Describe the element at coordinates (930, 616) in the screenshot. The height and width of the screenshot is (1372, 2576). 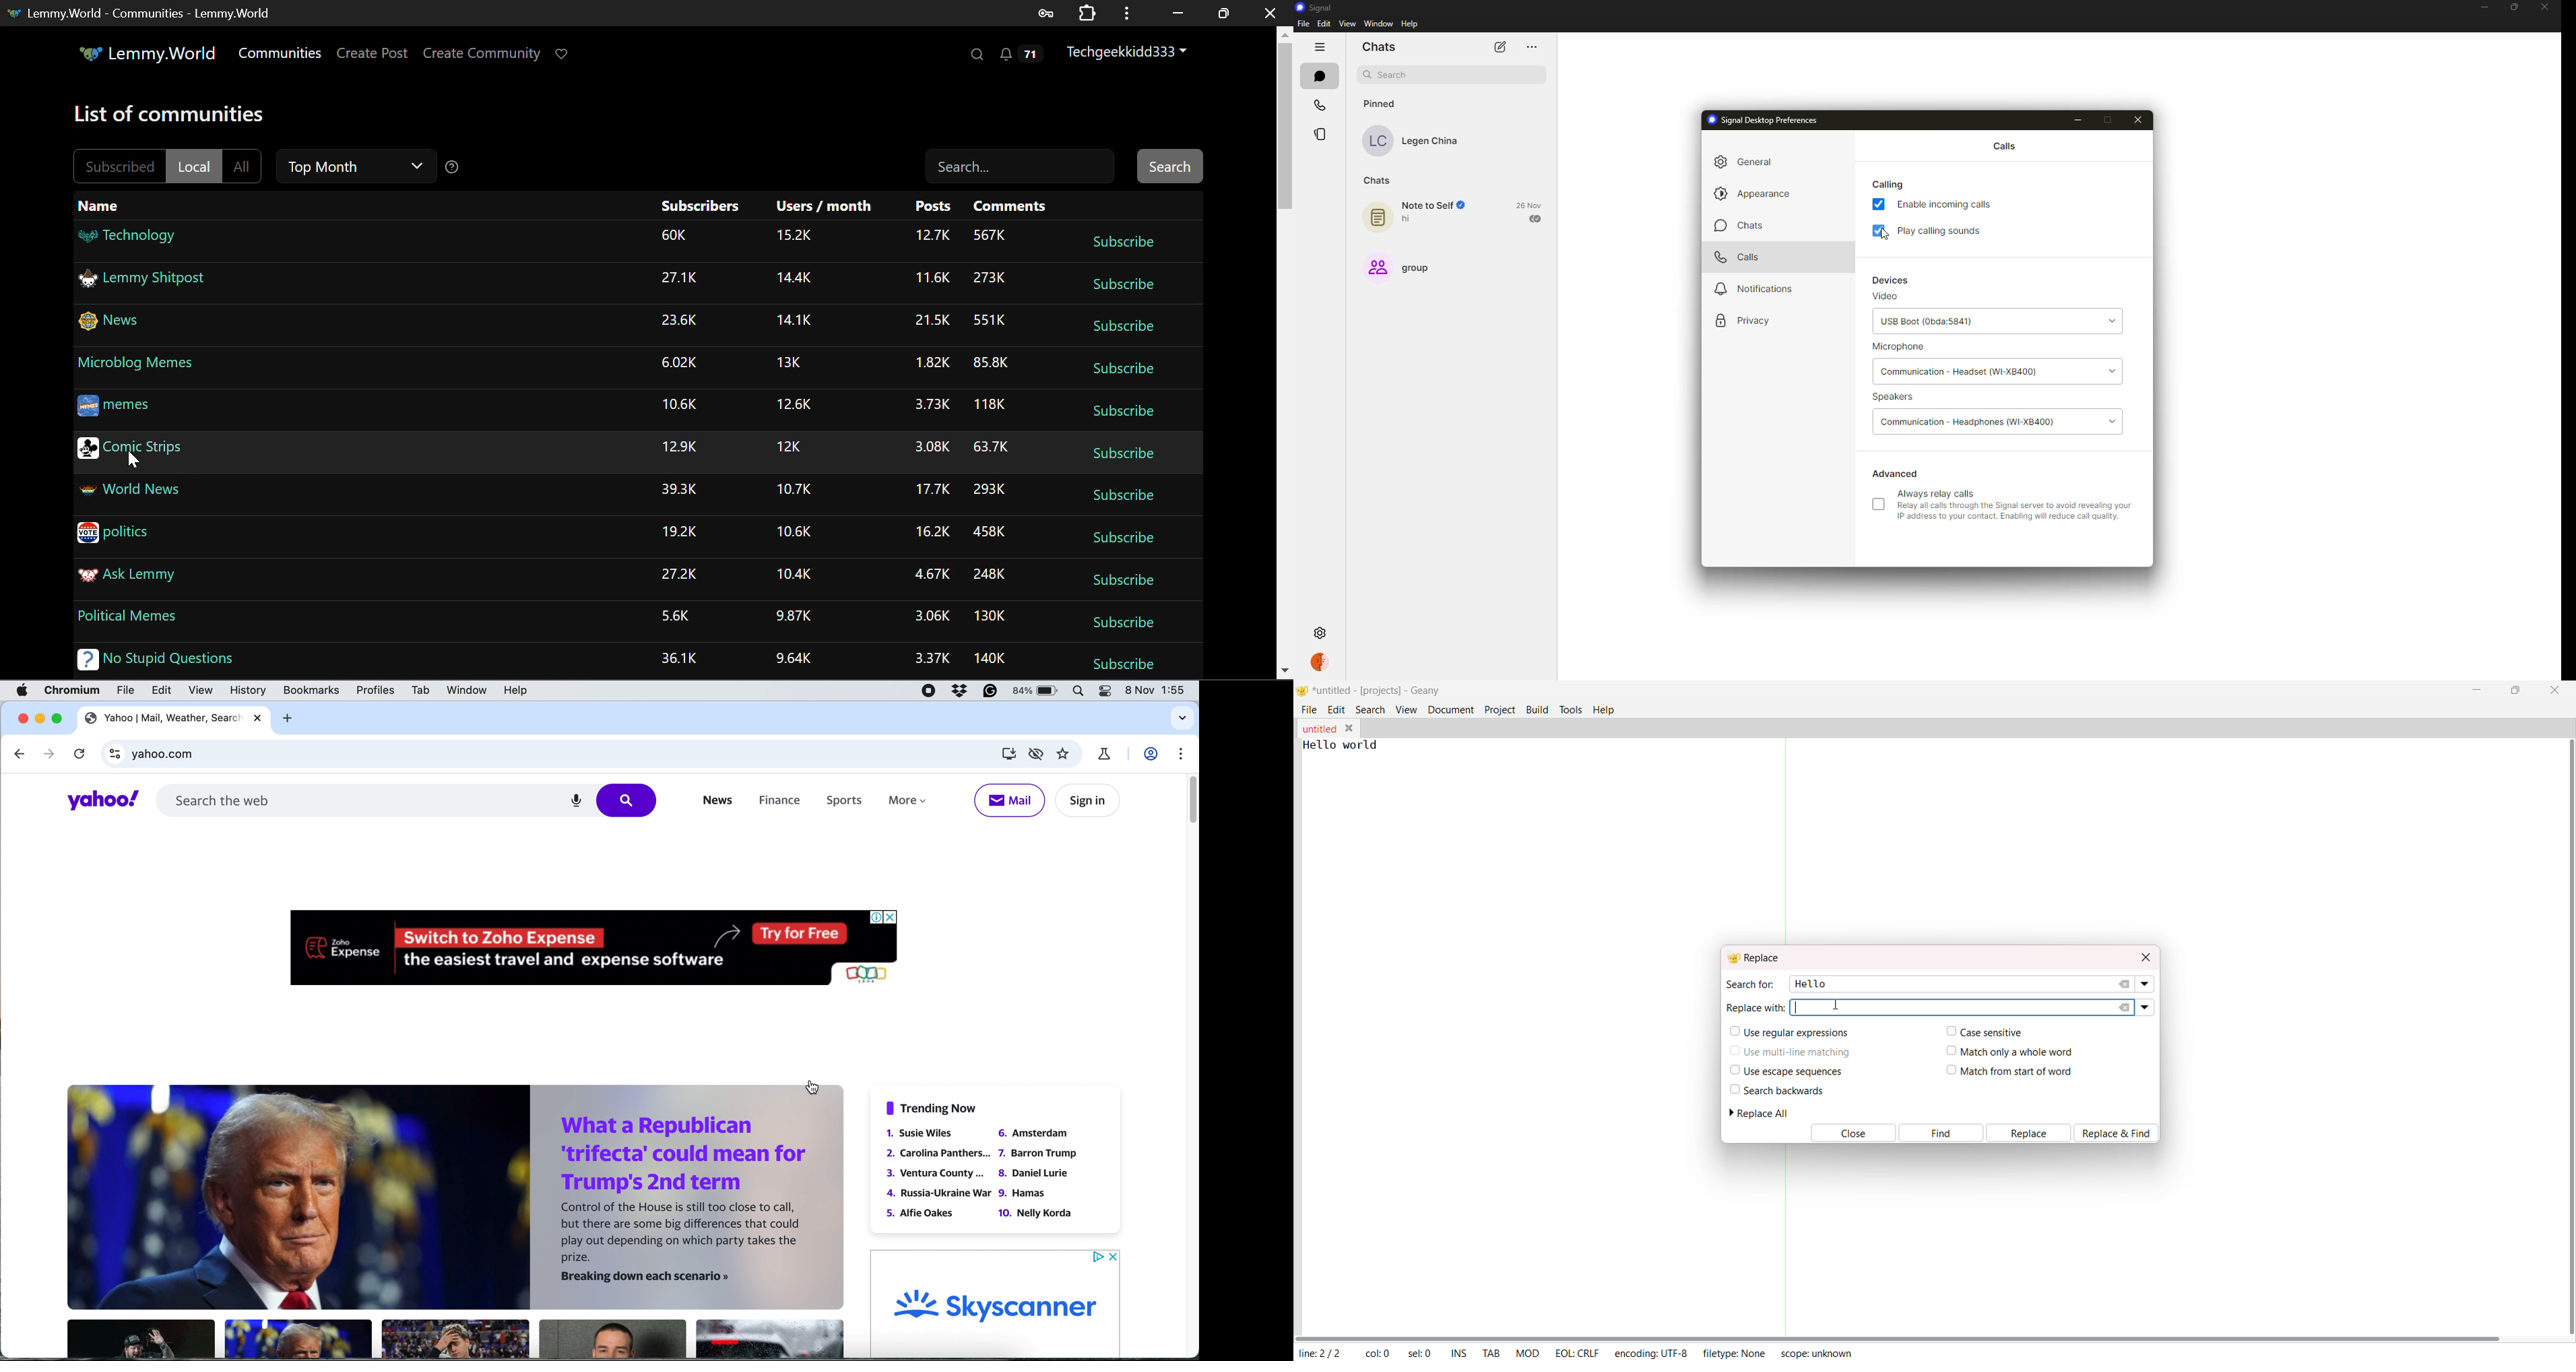
I see `3.06K` at that location.